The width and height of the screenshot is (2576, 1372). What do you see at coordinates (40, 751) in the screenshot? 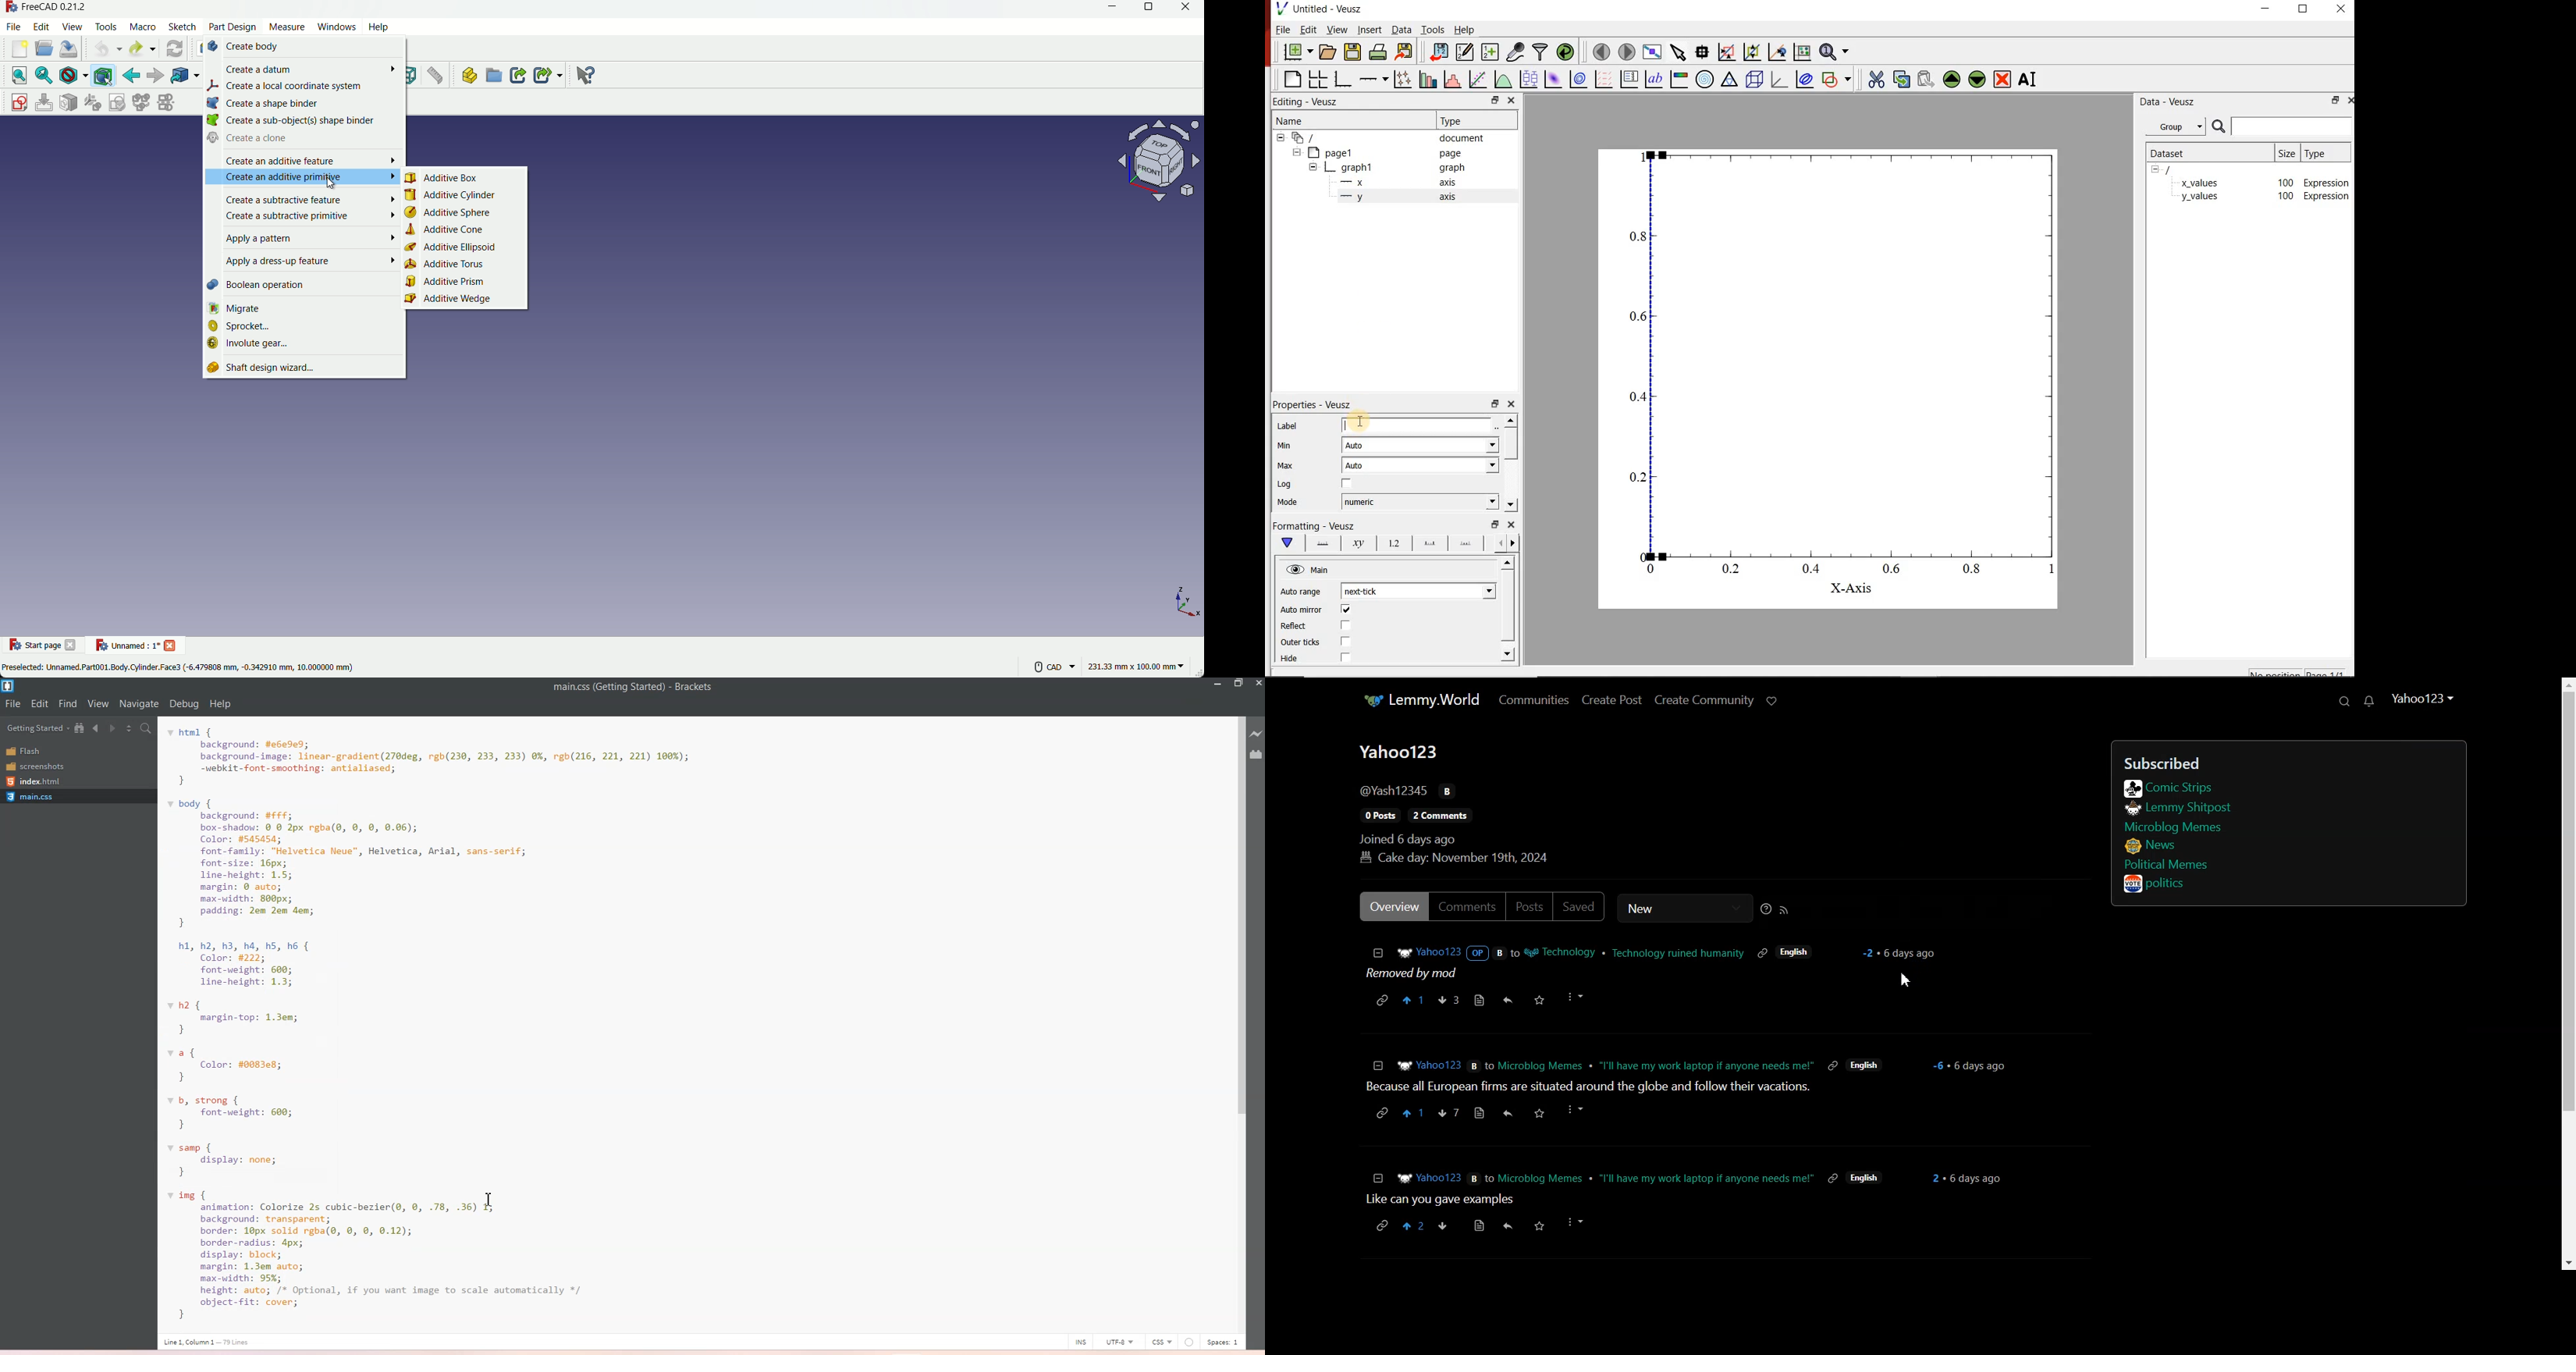
I see `Flash` at bounding box center [40, 751].